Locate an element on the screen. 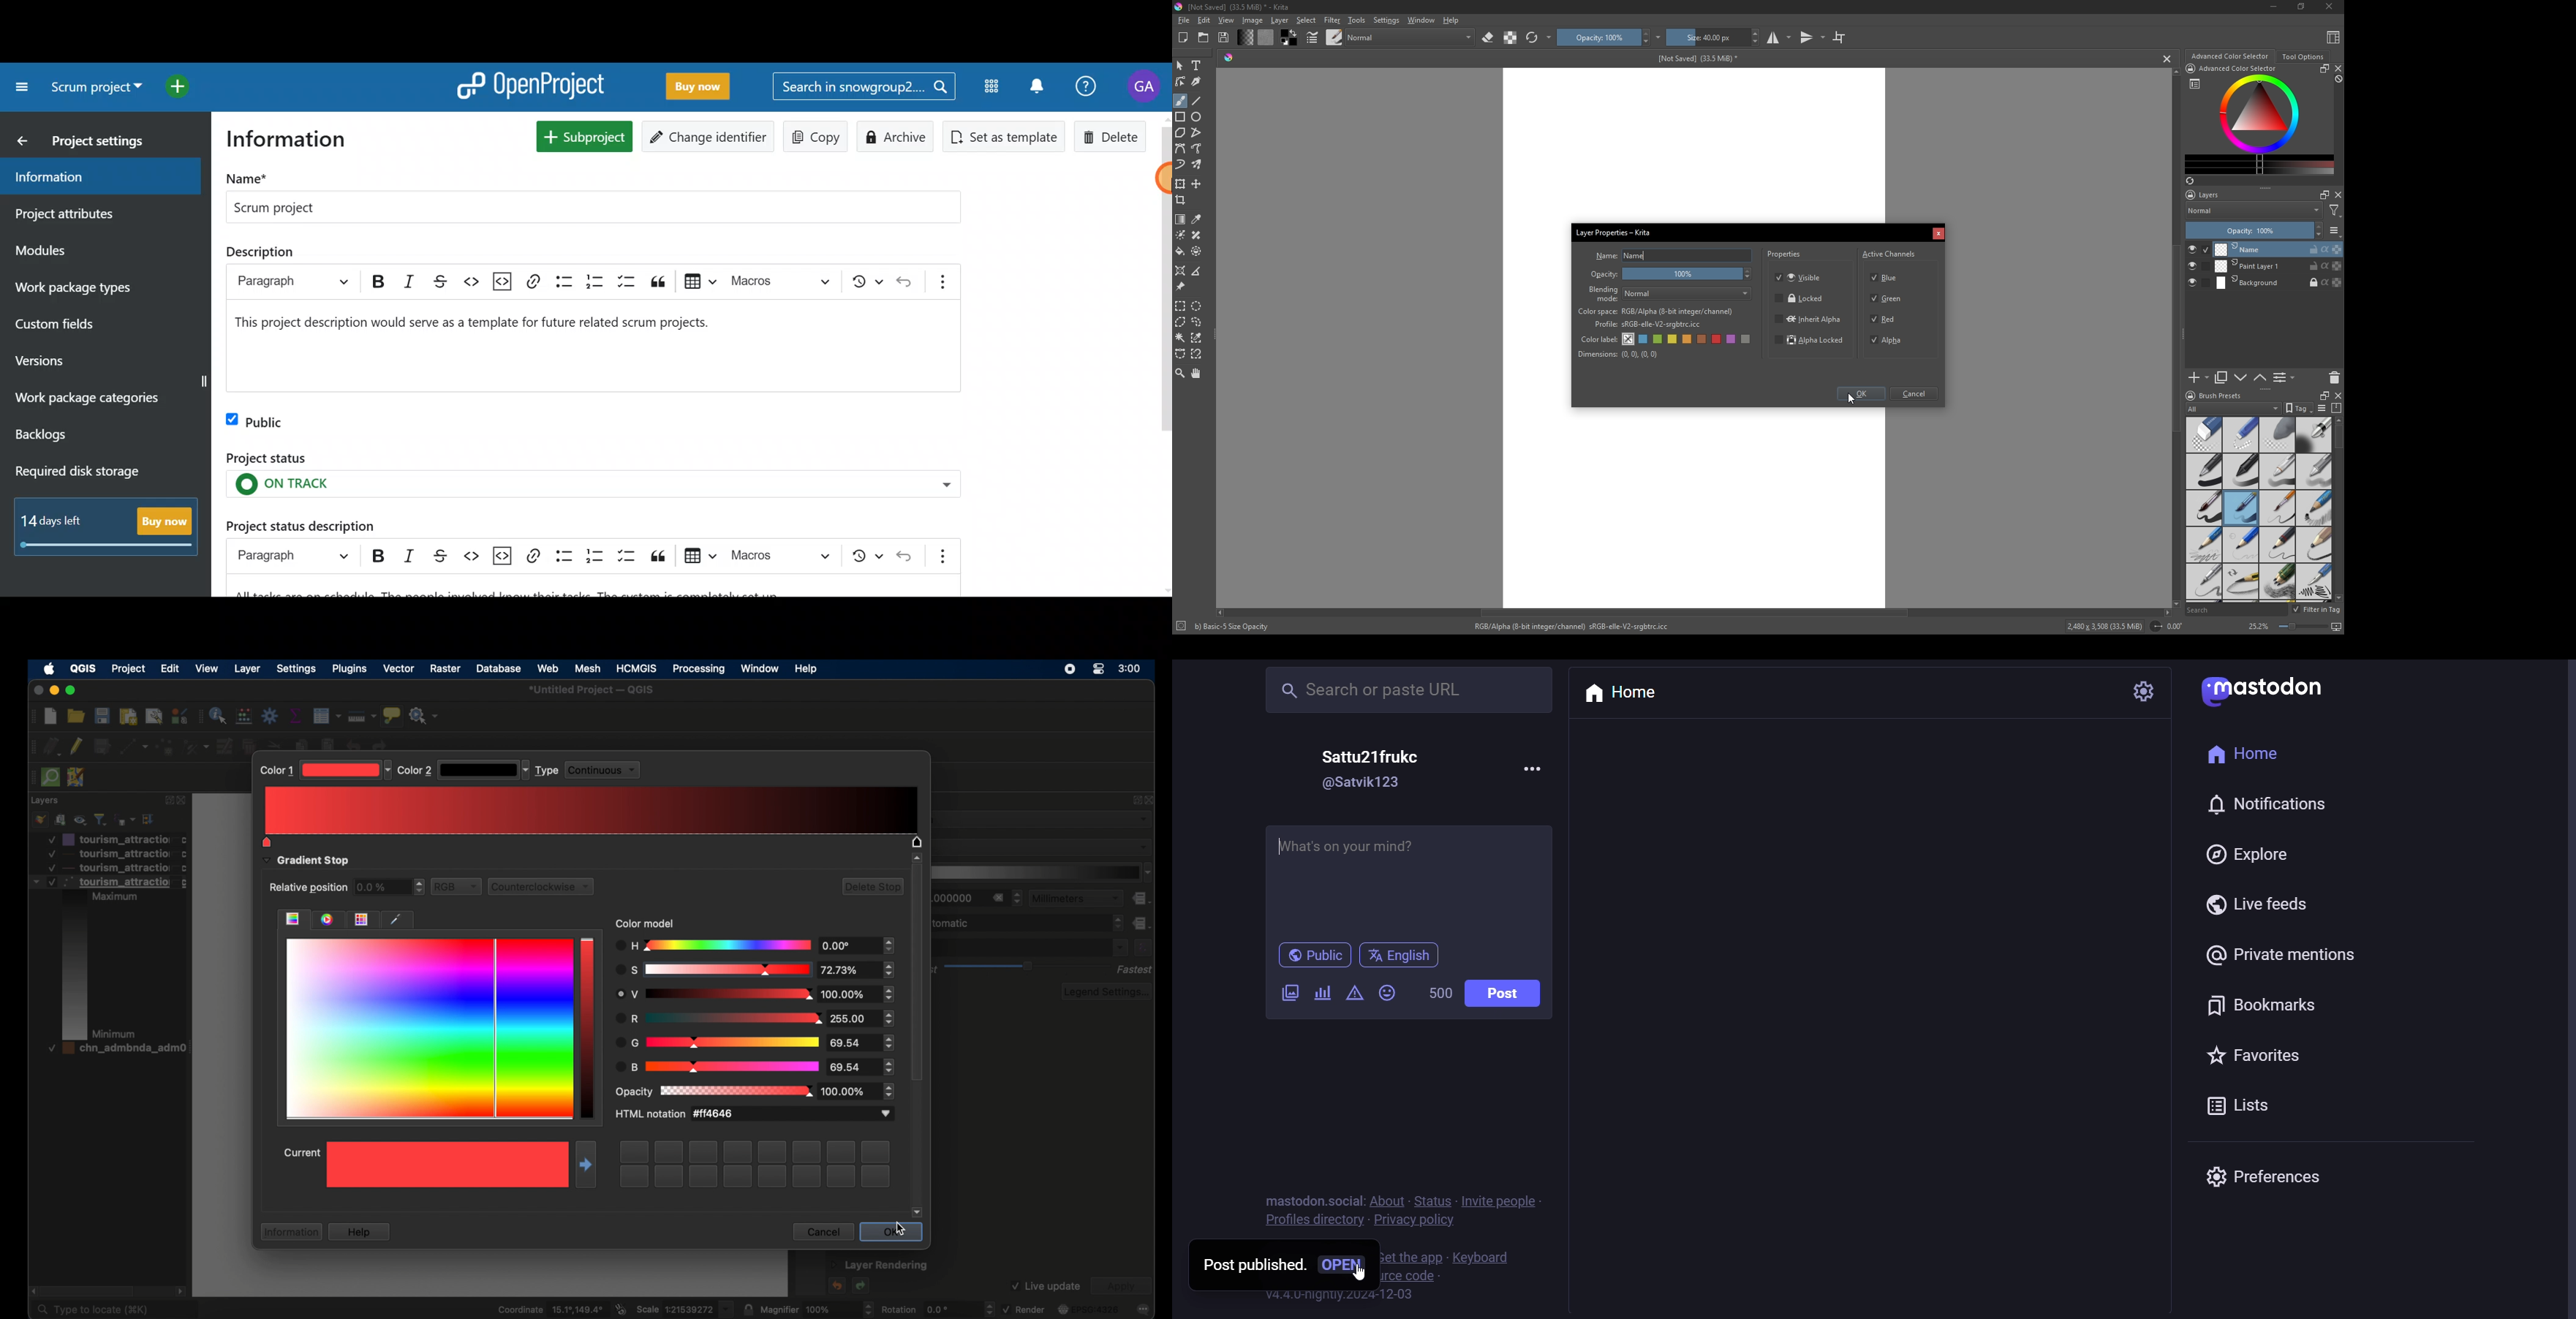  plugins is located at coordinates (350, 670).